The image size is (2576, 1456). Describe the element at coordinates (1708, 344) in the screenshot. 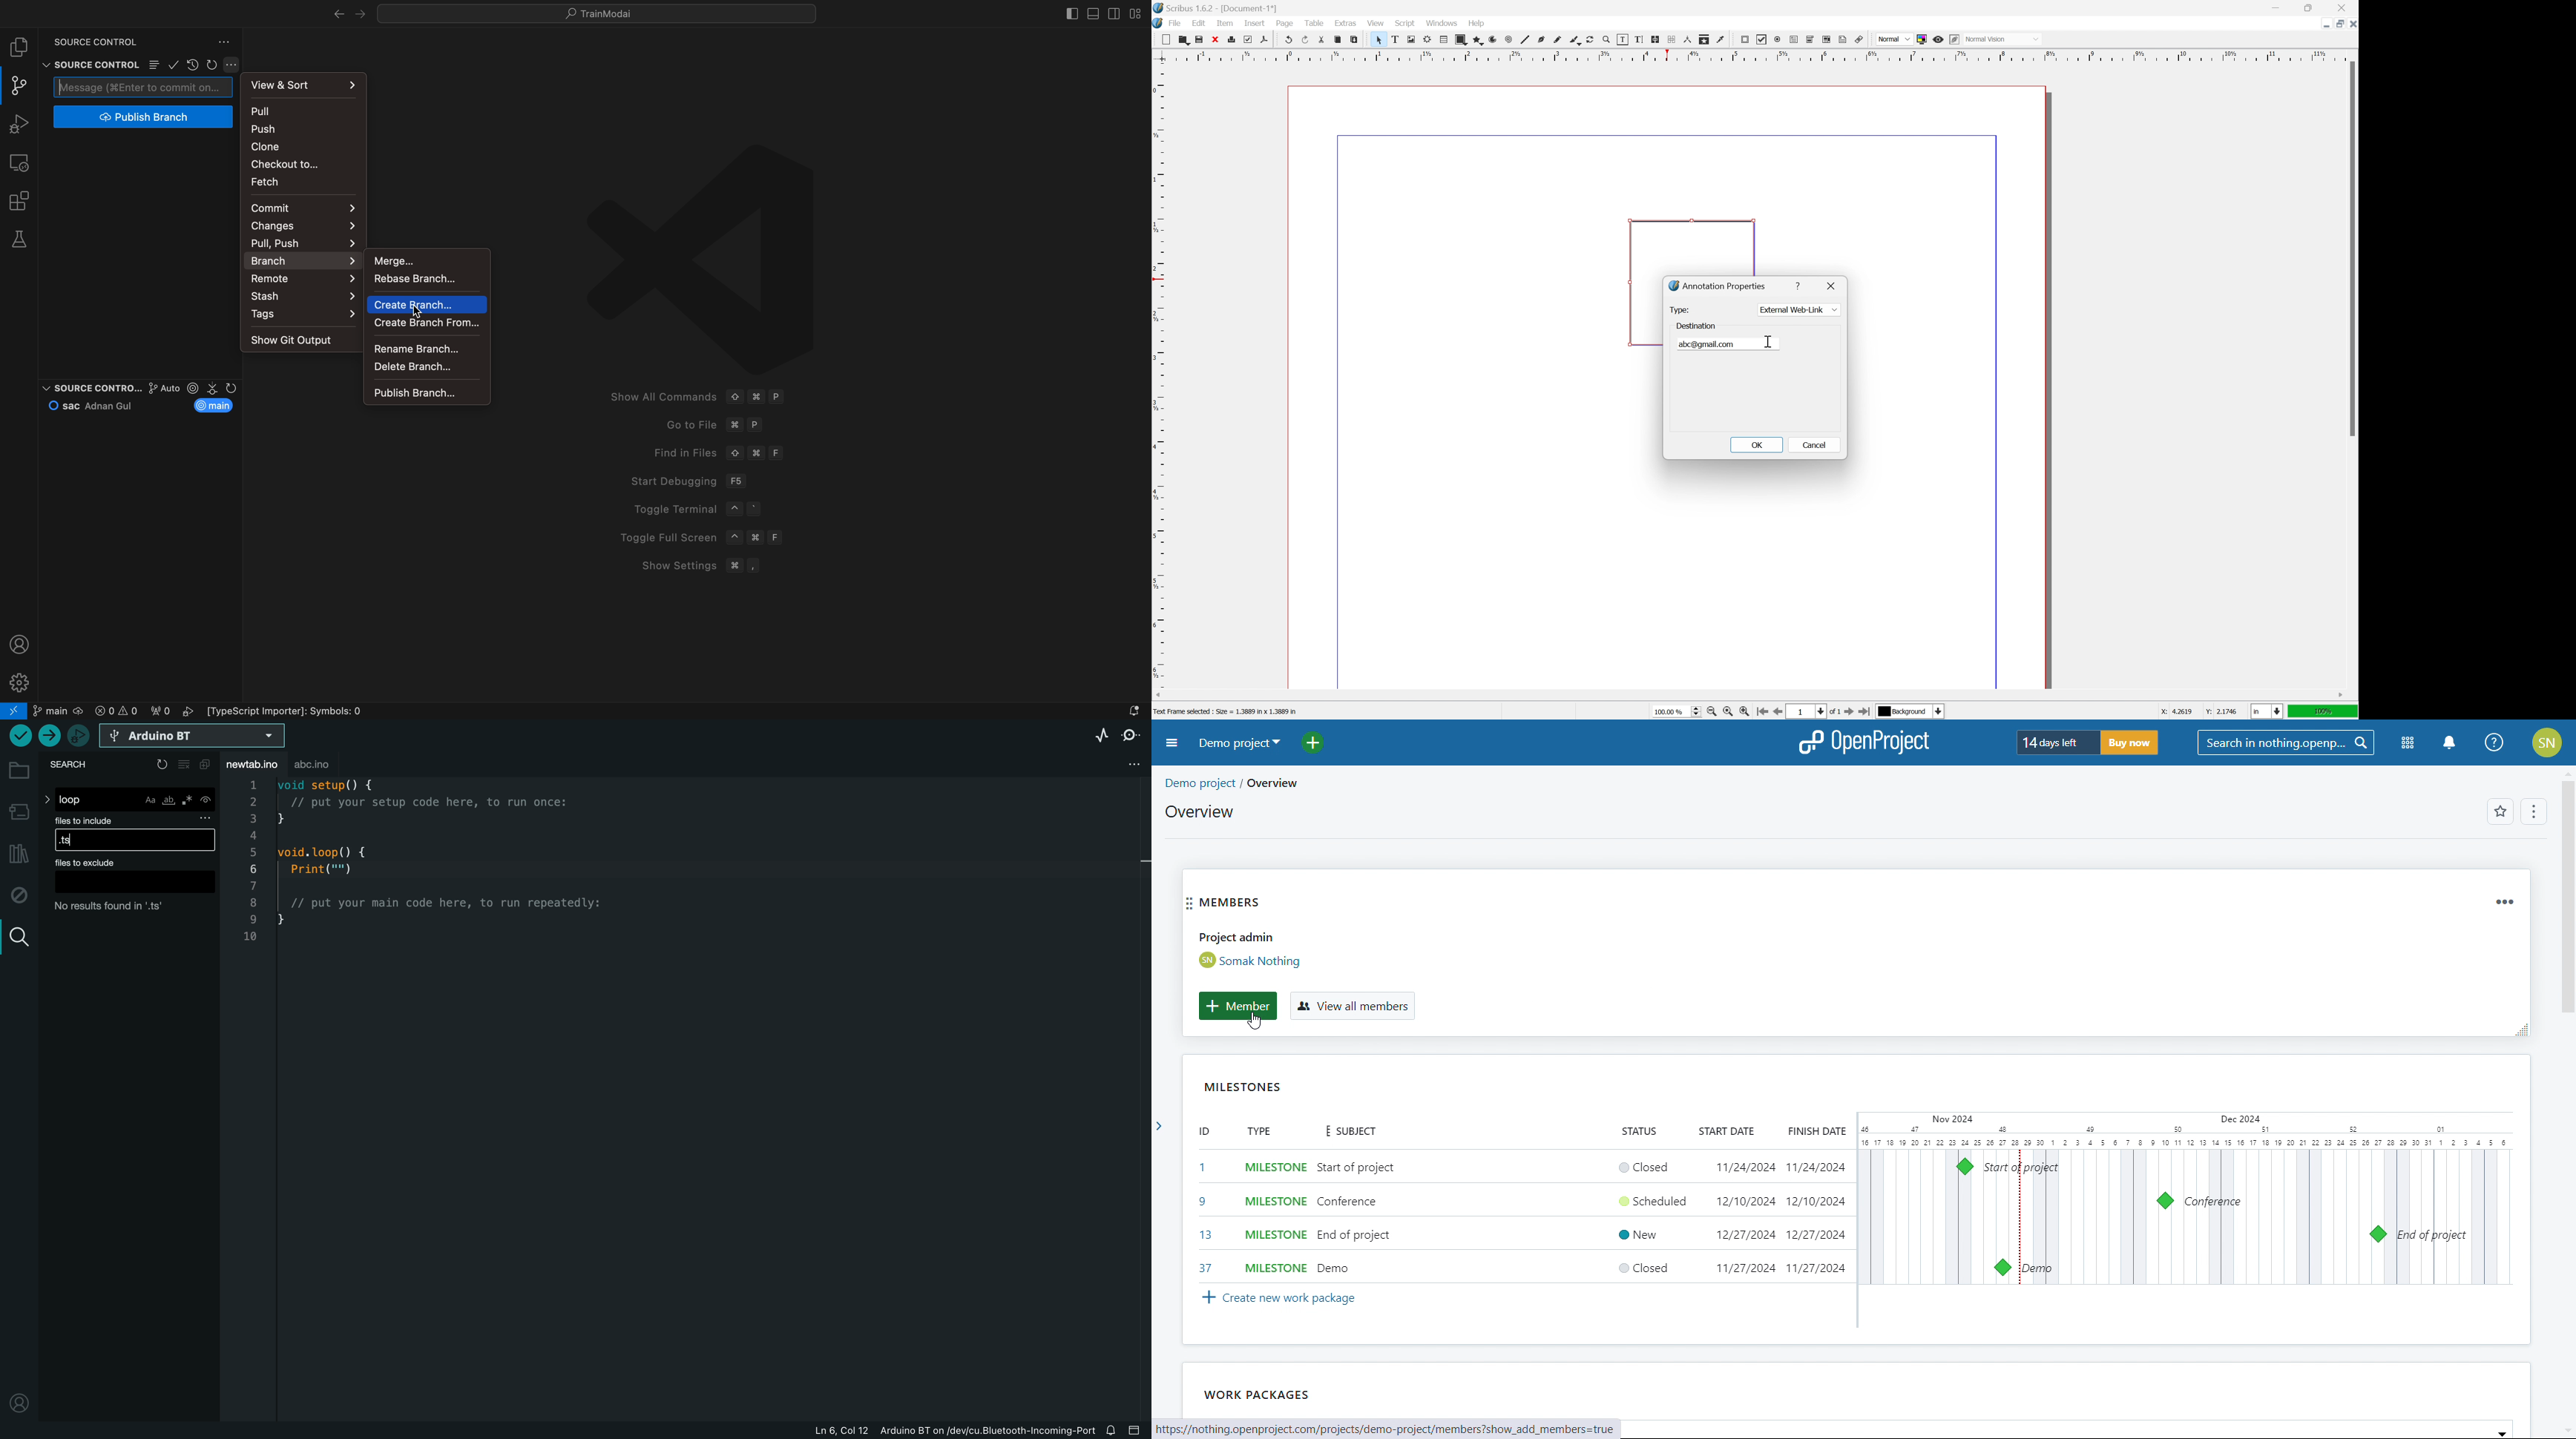

I see `abc@gmail.com` at that location.